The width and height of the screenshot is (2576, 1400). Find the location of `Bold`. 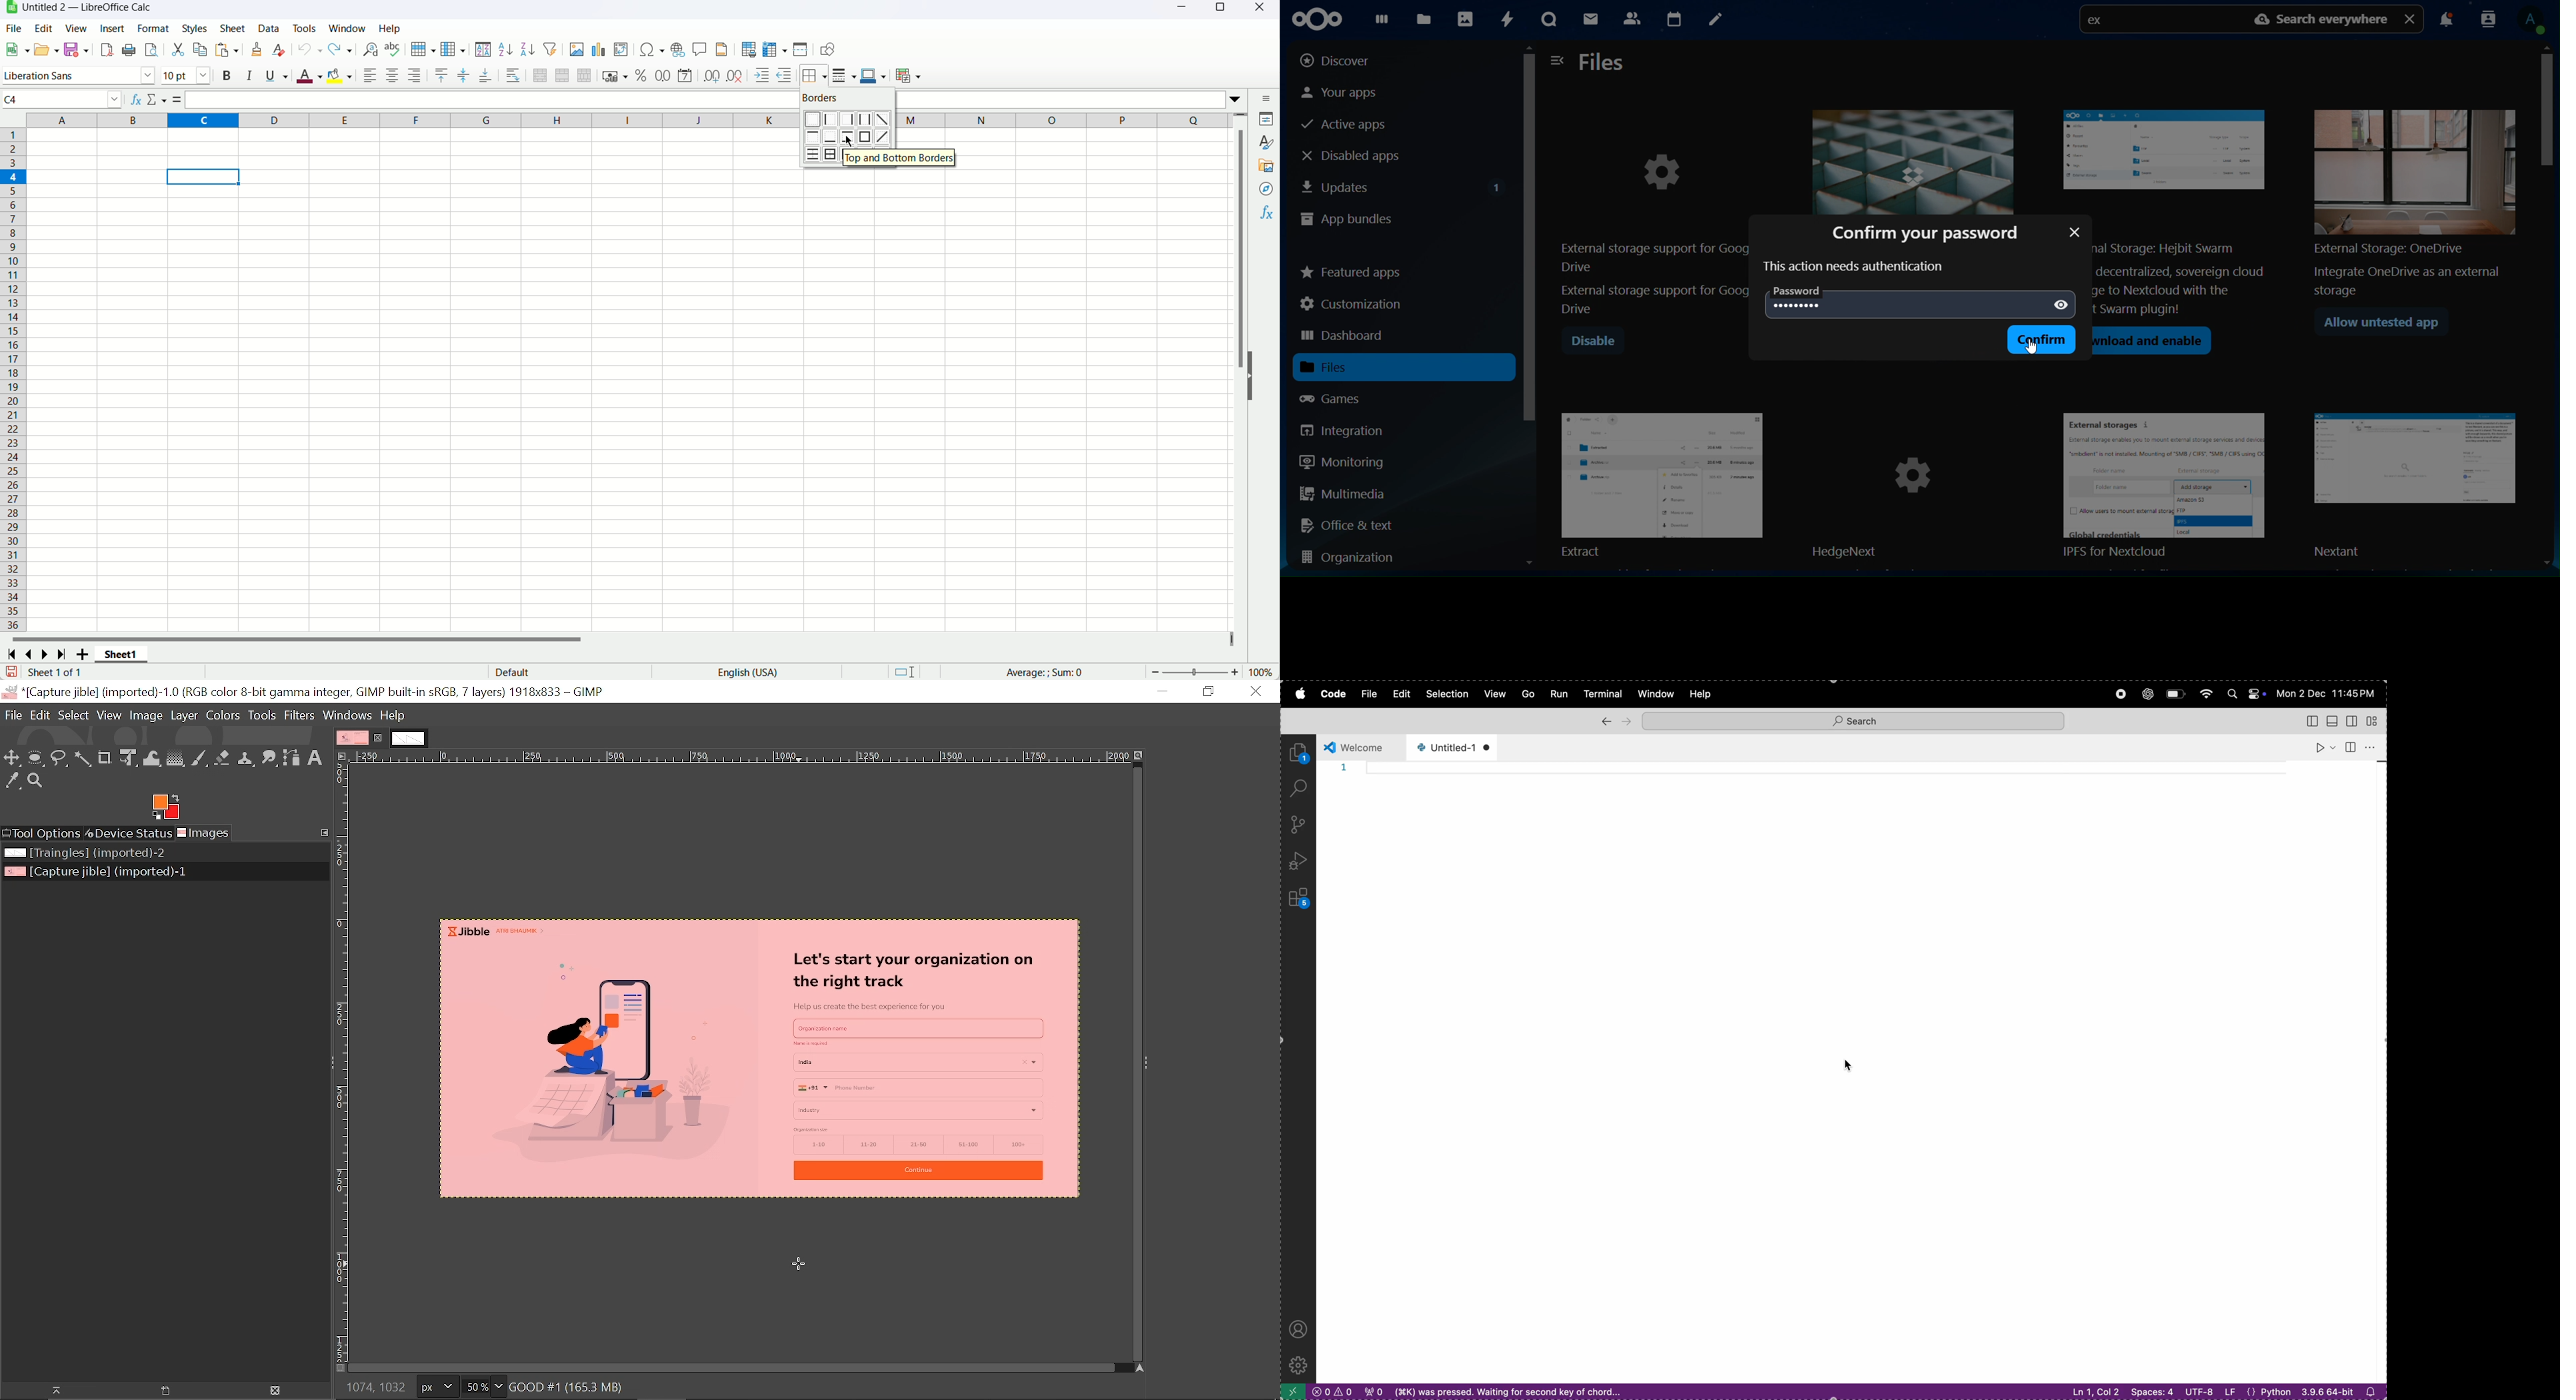

Bold is located at coordinates (225, 77).